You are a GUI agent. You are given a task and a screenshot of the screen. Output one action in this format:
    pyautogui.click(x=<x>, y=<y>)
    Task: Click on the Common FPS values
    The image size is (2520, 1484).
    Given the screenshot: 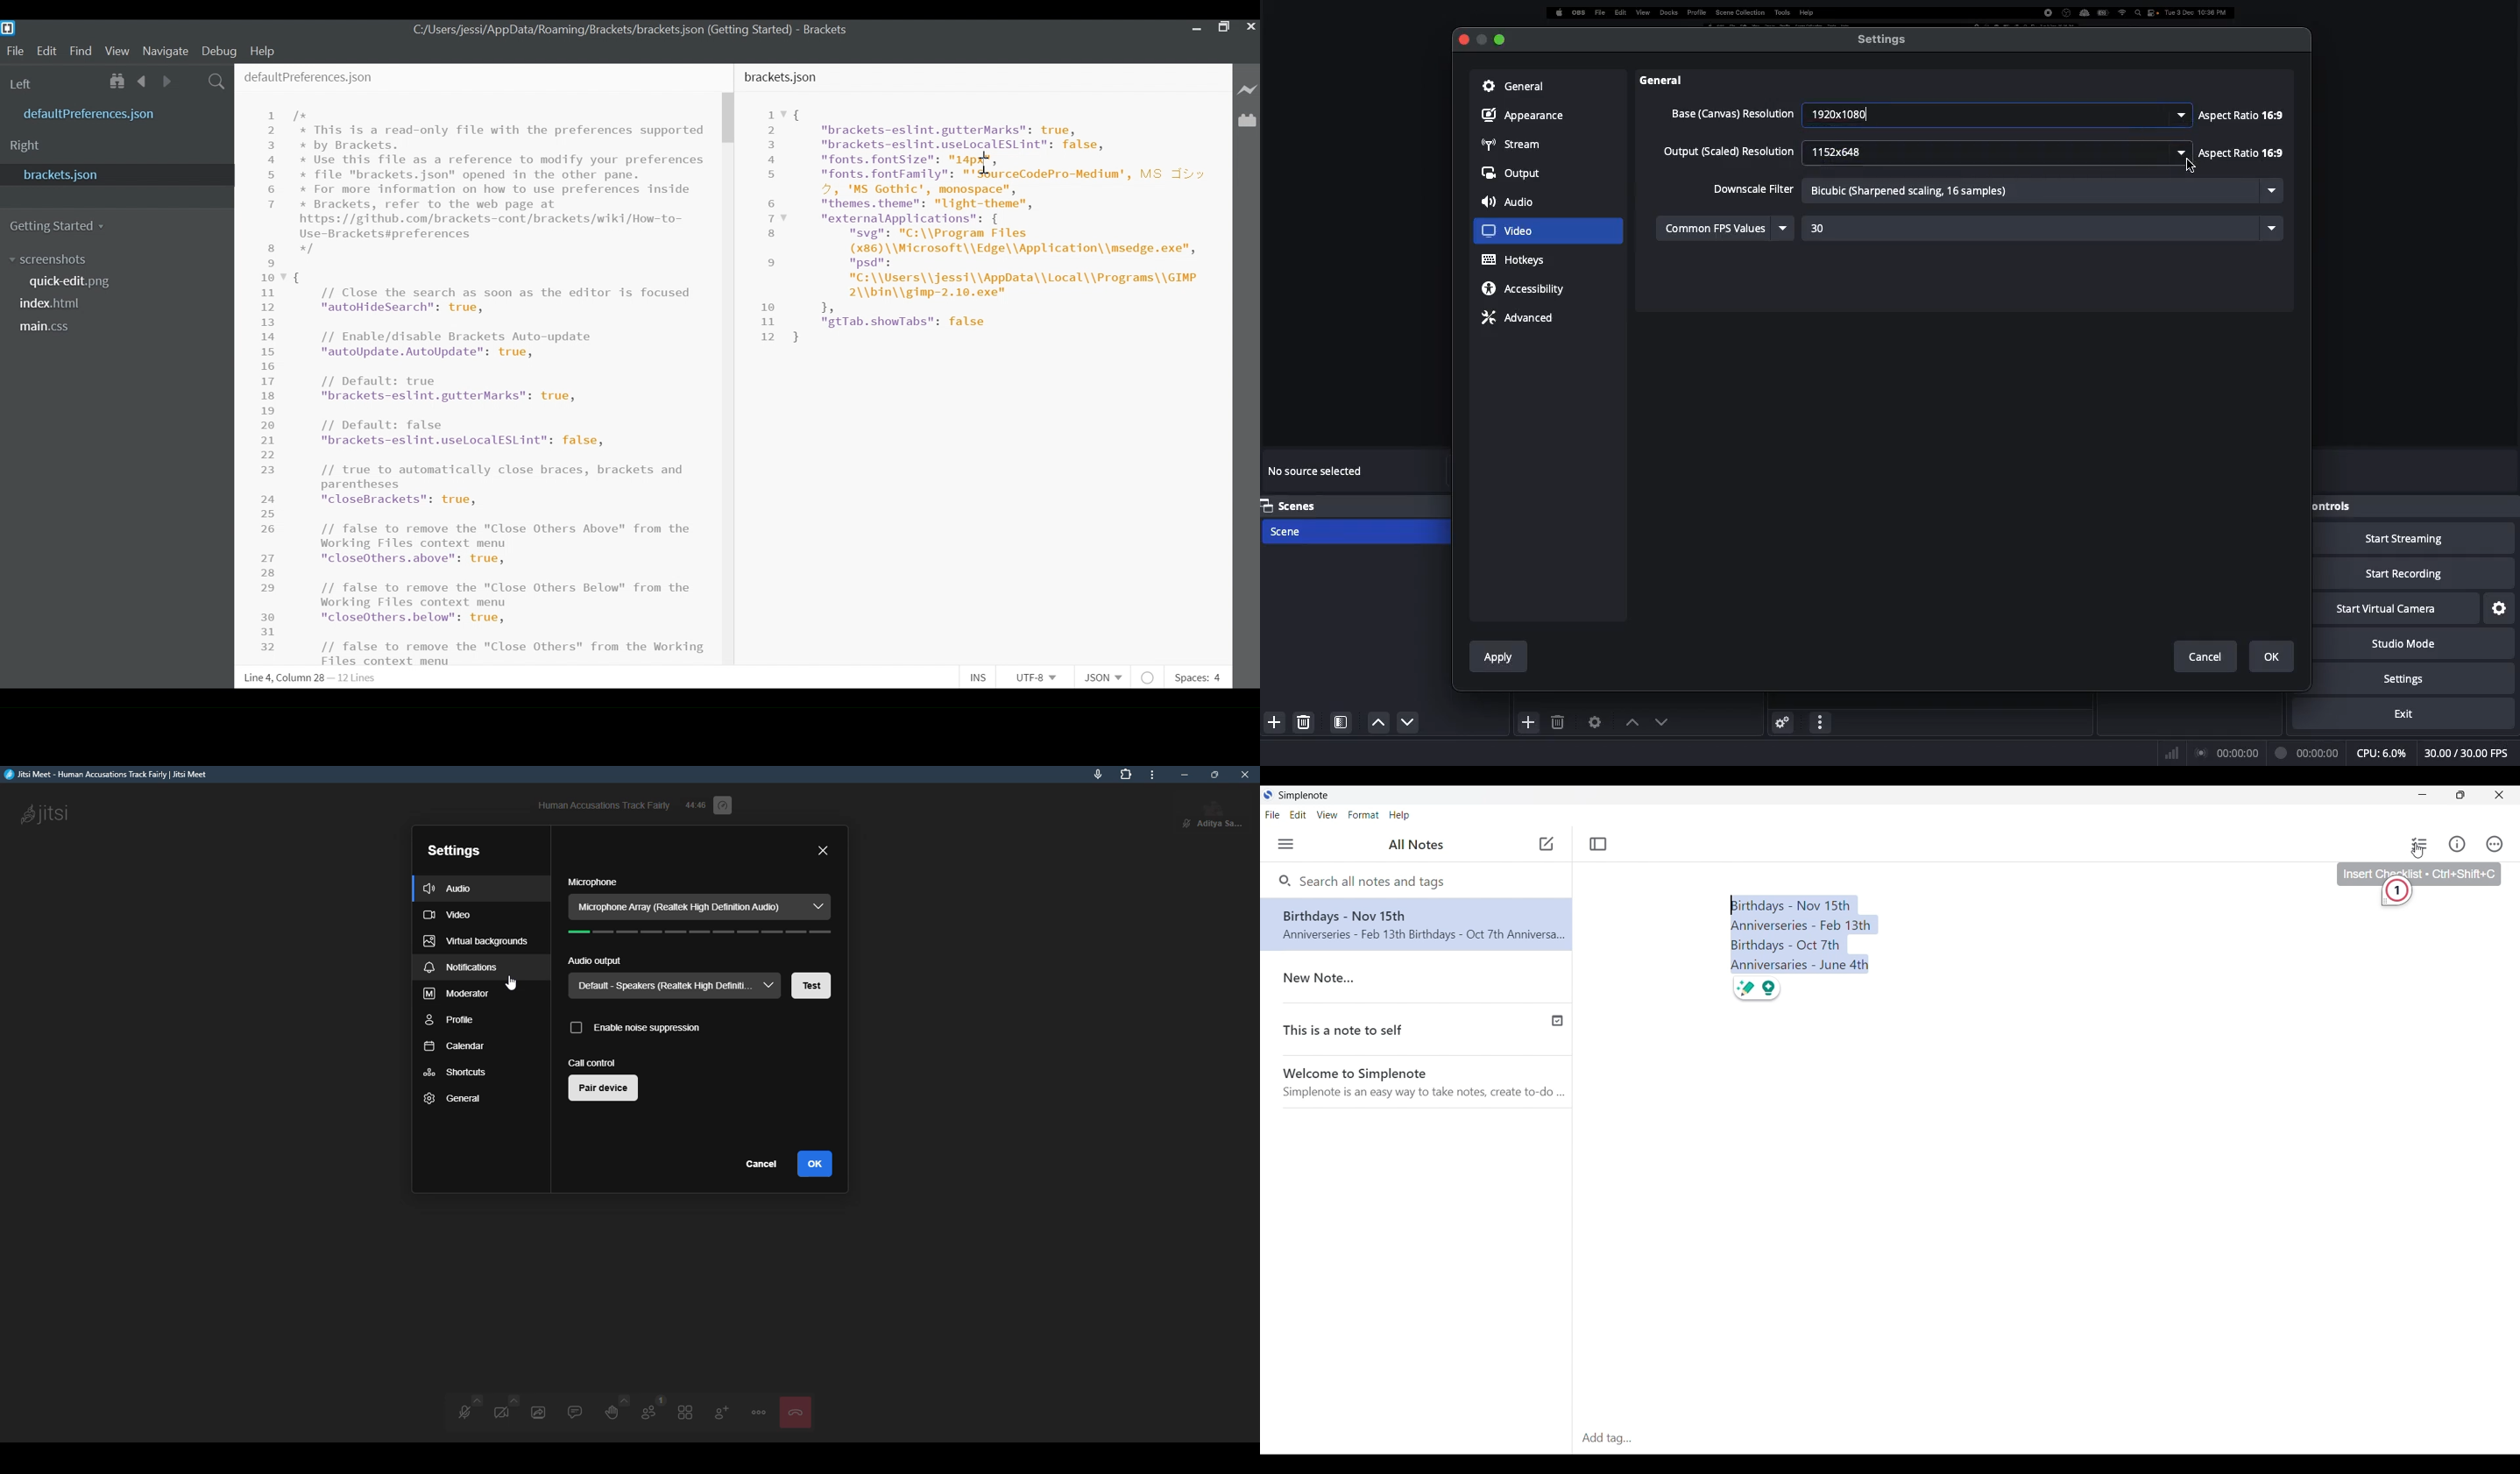 What is the action you would take?
    pyautogui.click(x=1727, y=227)
    